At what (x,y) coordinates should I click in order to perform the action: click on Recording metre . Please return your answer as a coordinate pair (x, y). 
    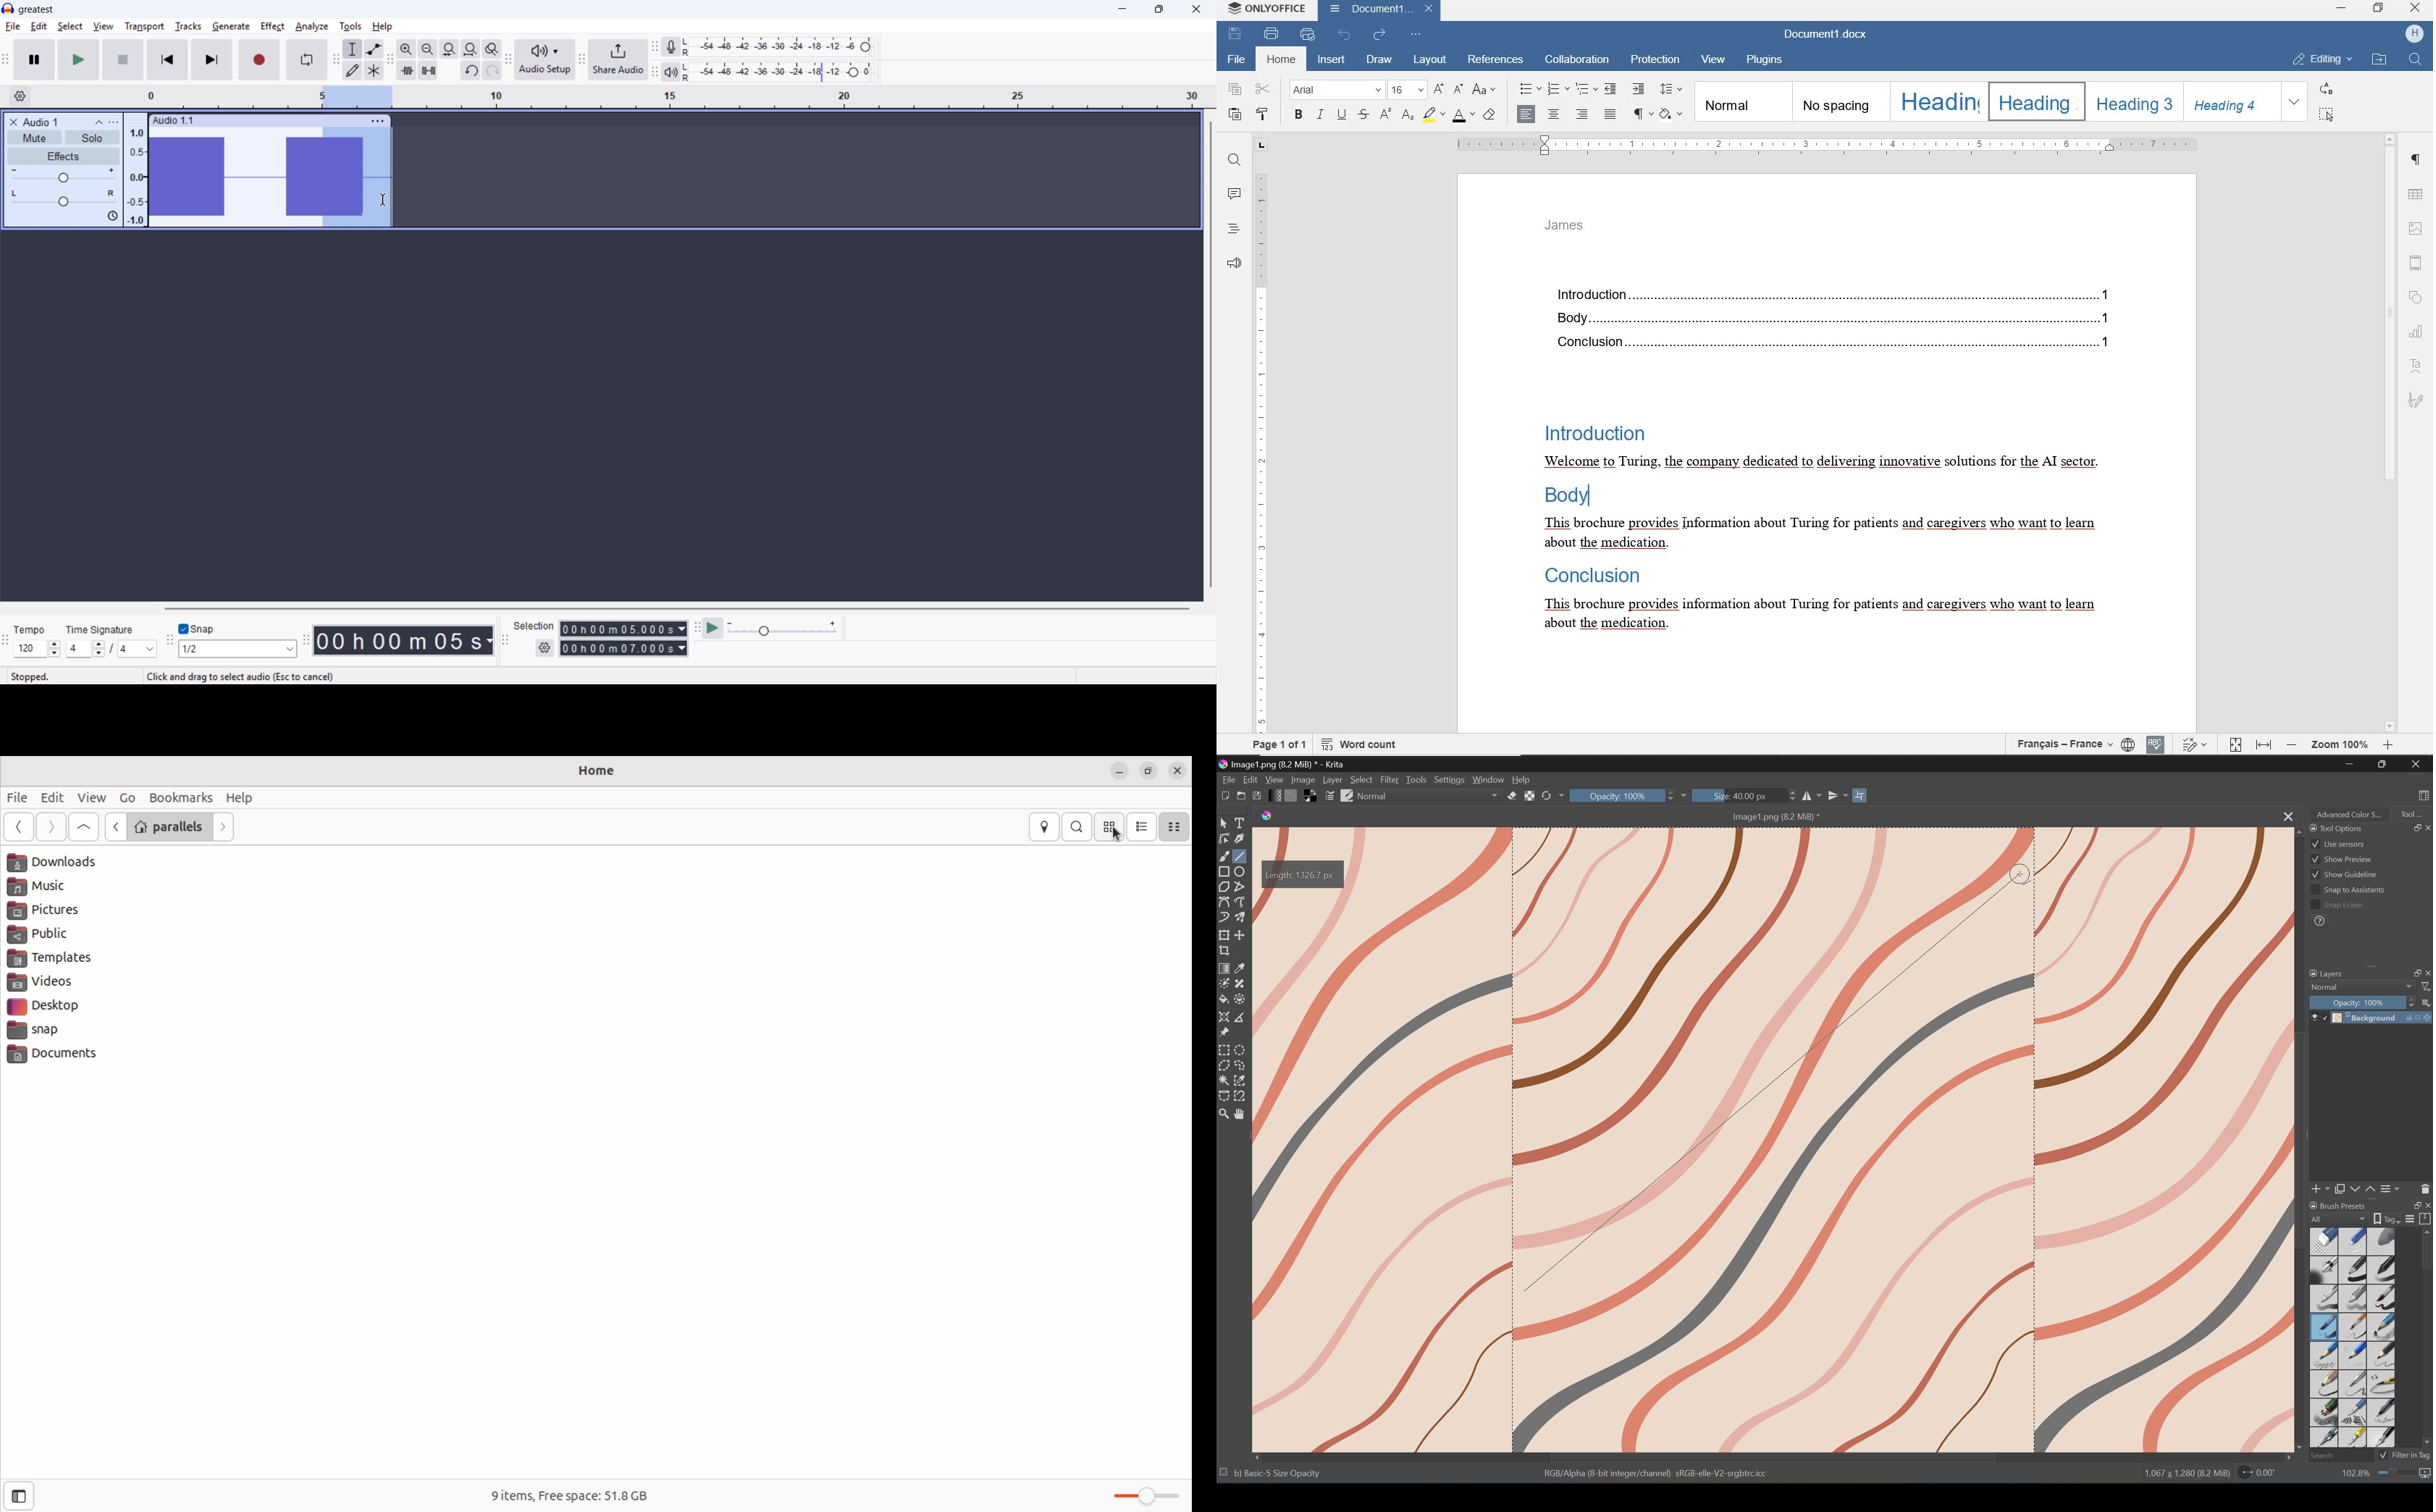
    Looking at the image, I should click on (670, 47).